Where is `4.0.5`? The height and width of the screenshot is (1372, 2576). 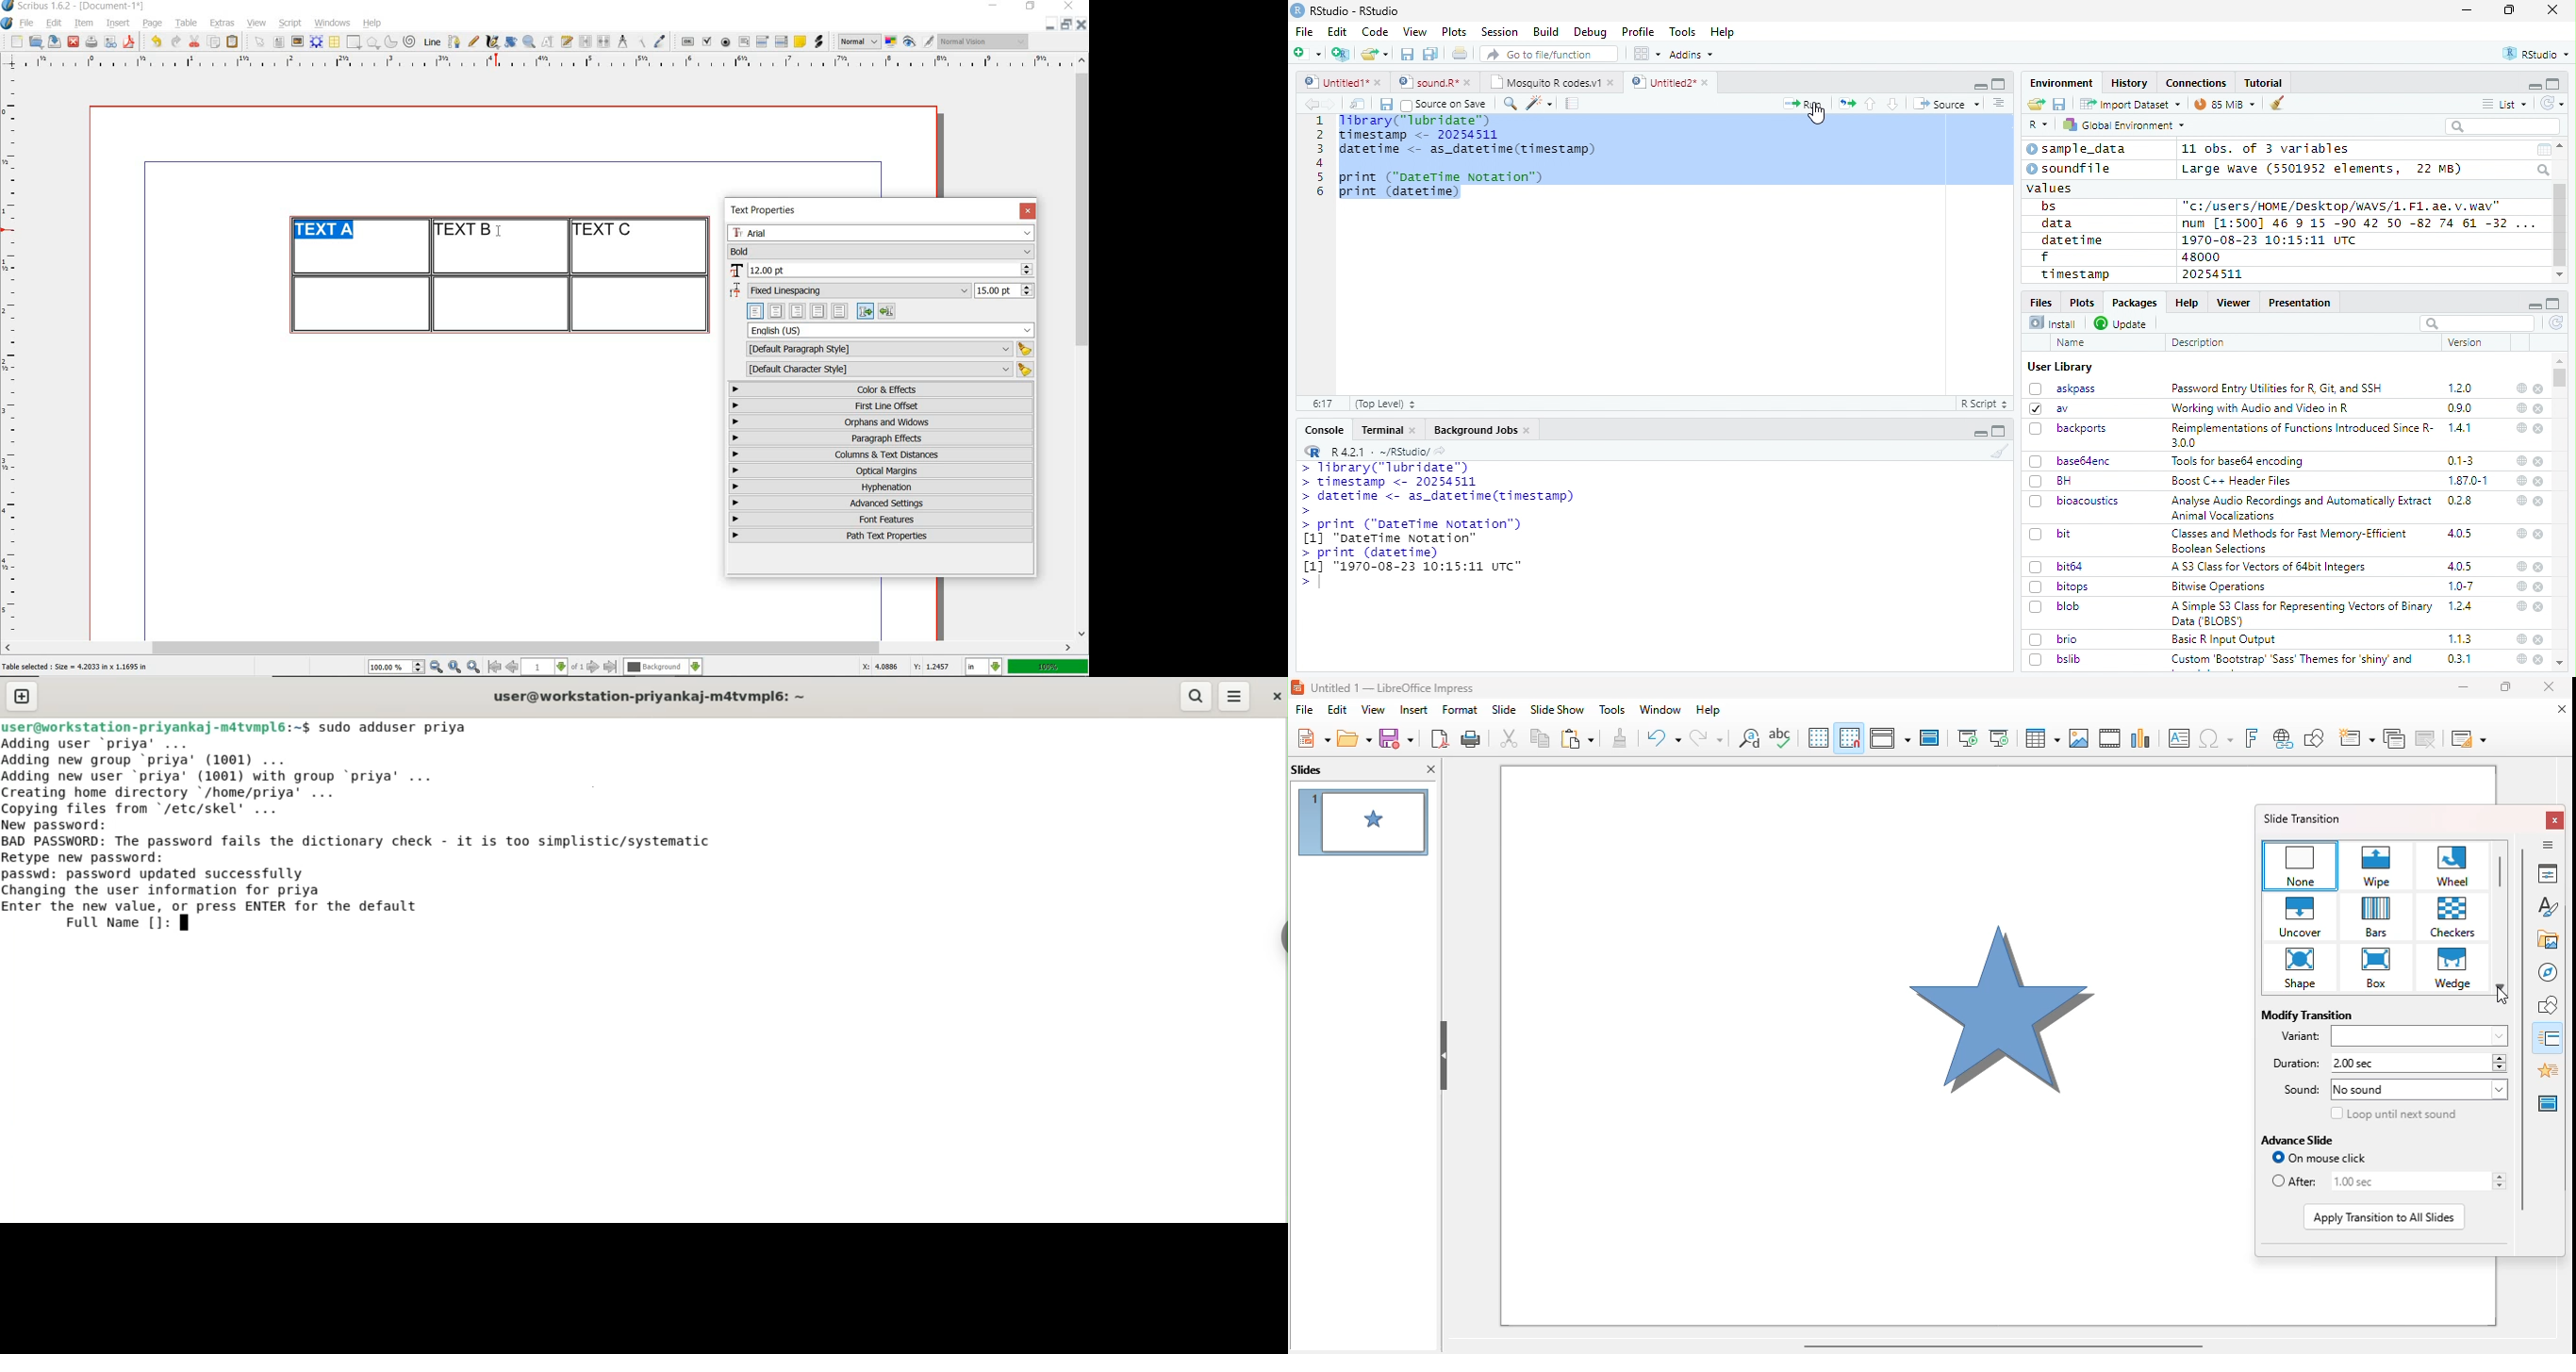
4.0.5 is located at coordinates (2460, 566).